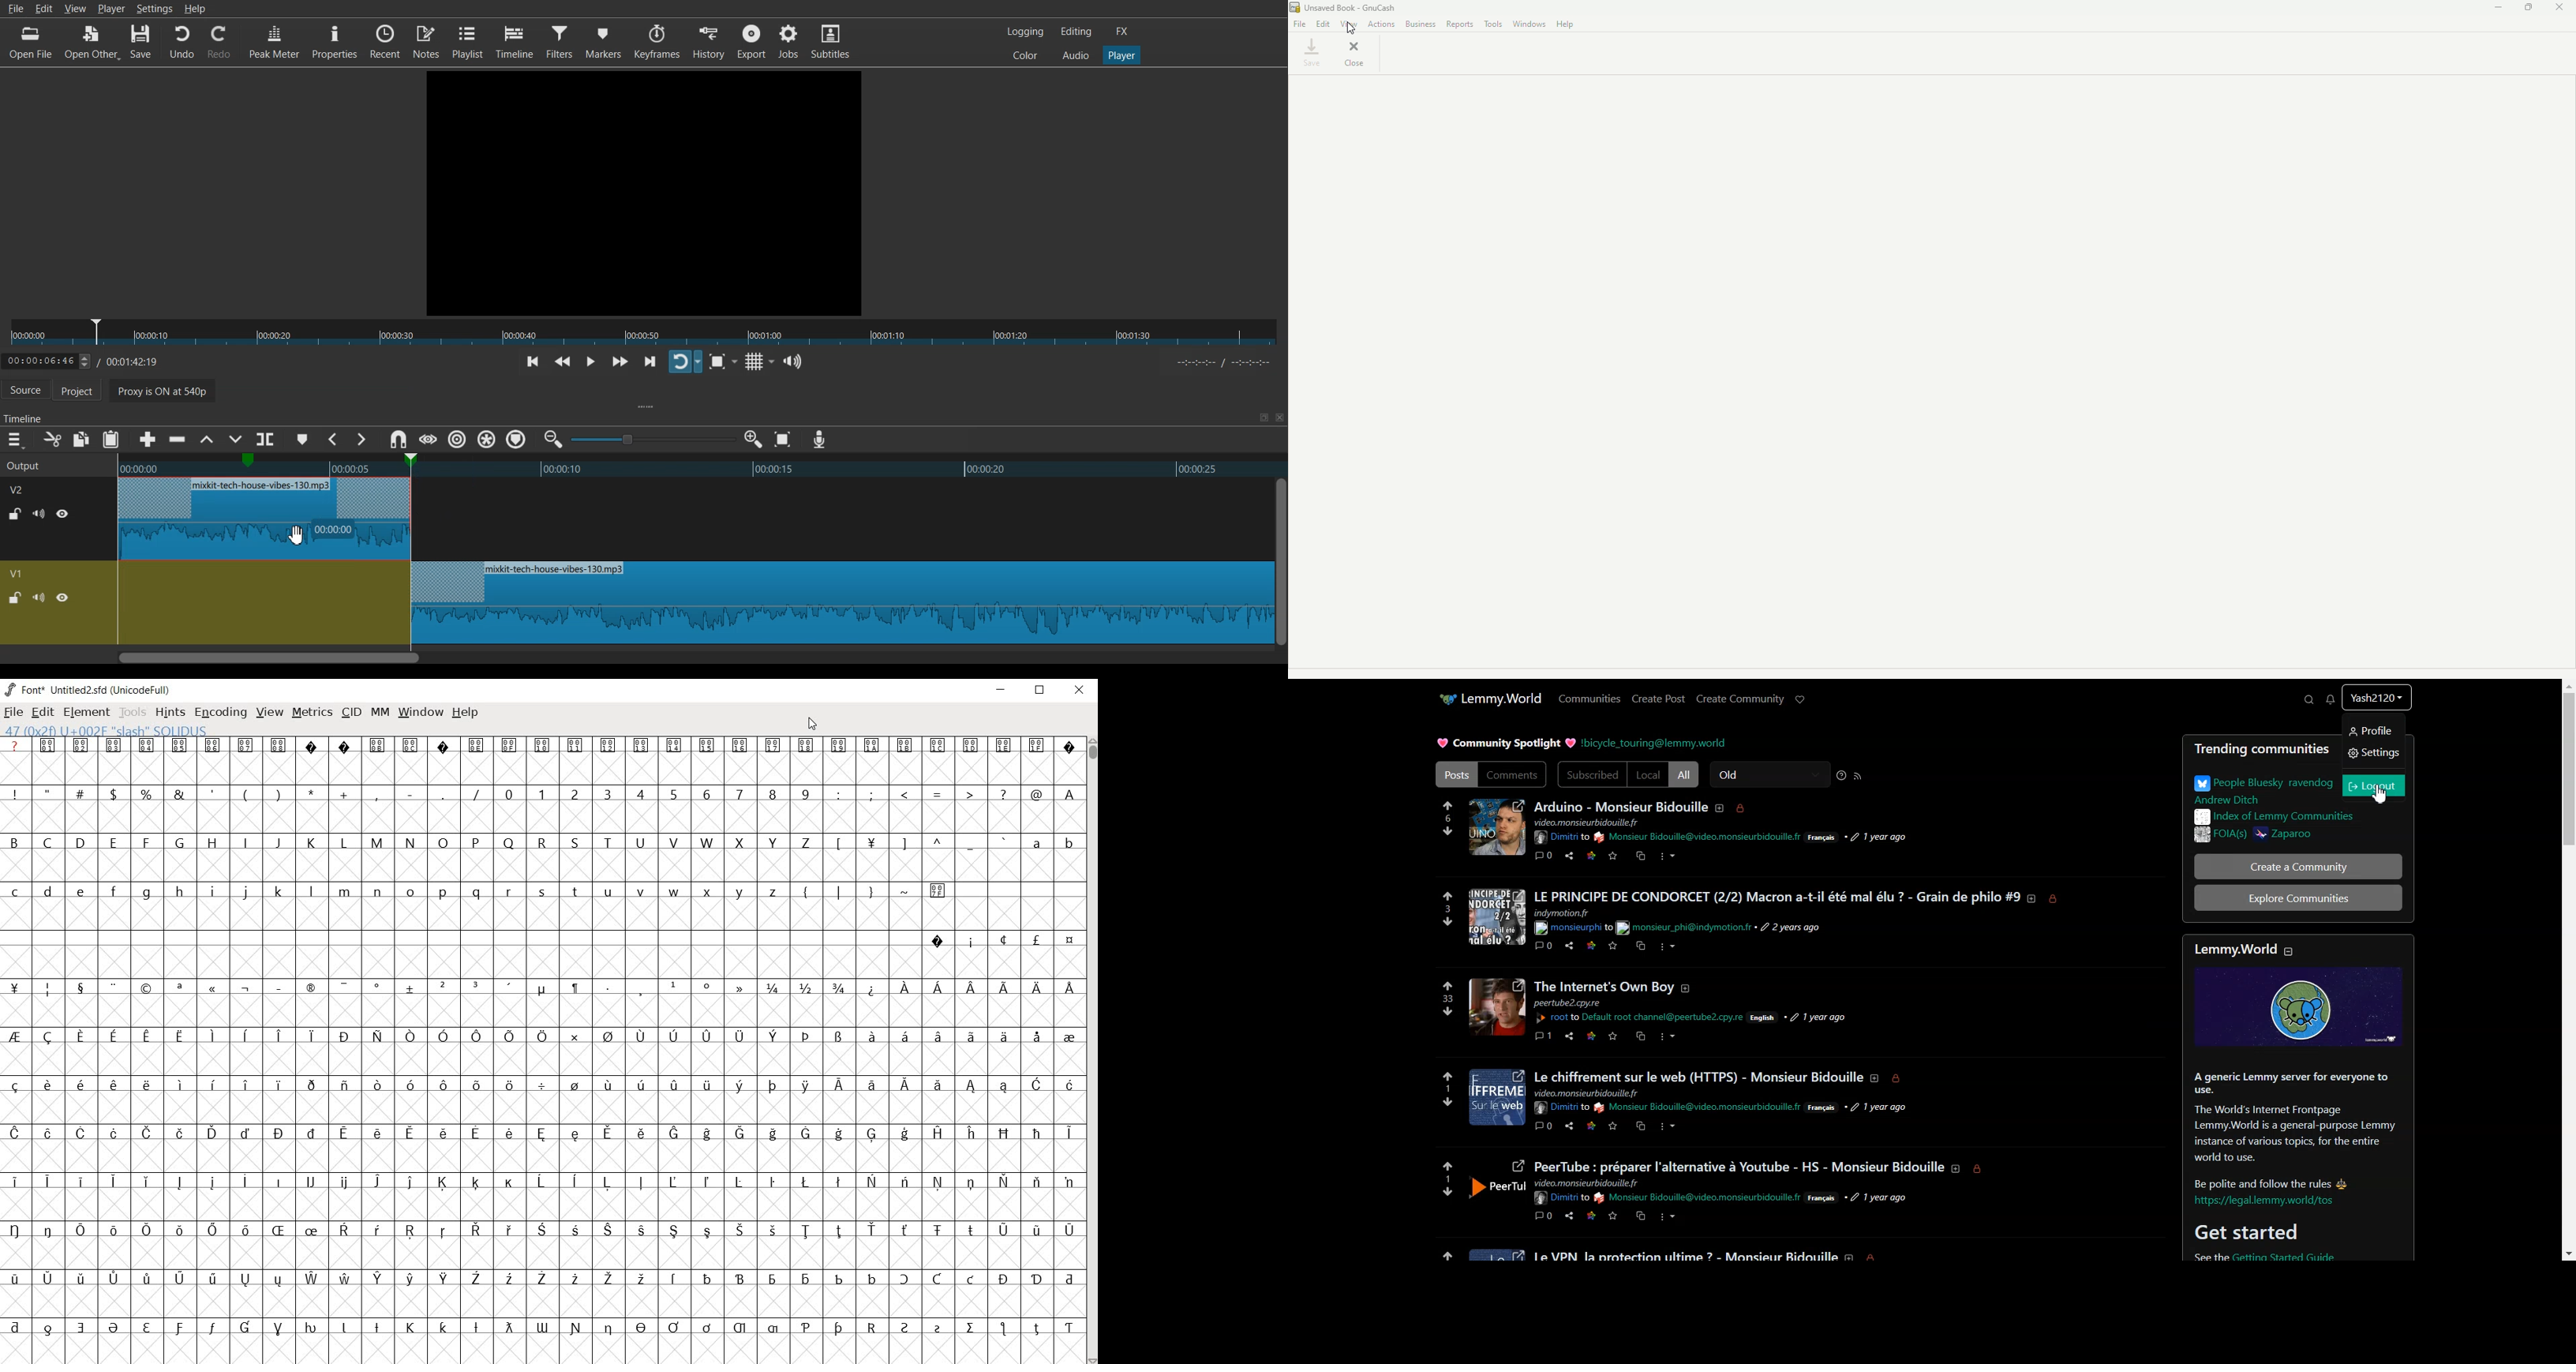  What do you see at coordinates (1438, 699) in the screenshot?
I see `Application icon` at bounding box center [1438, 699].